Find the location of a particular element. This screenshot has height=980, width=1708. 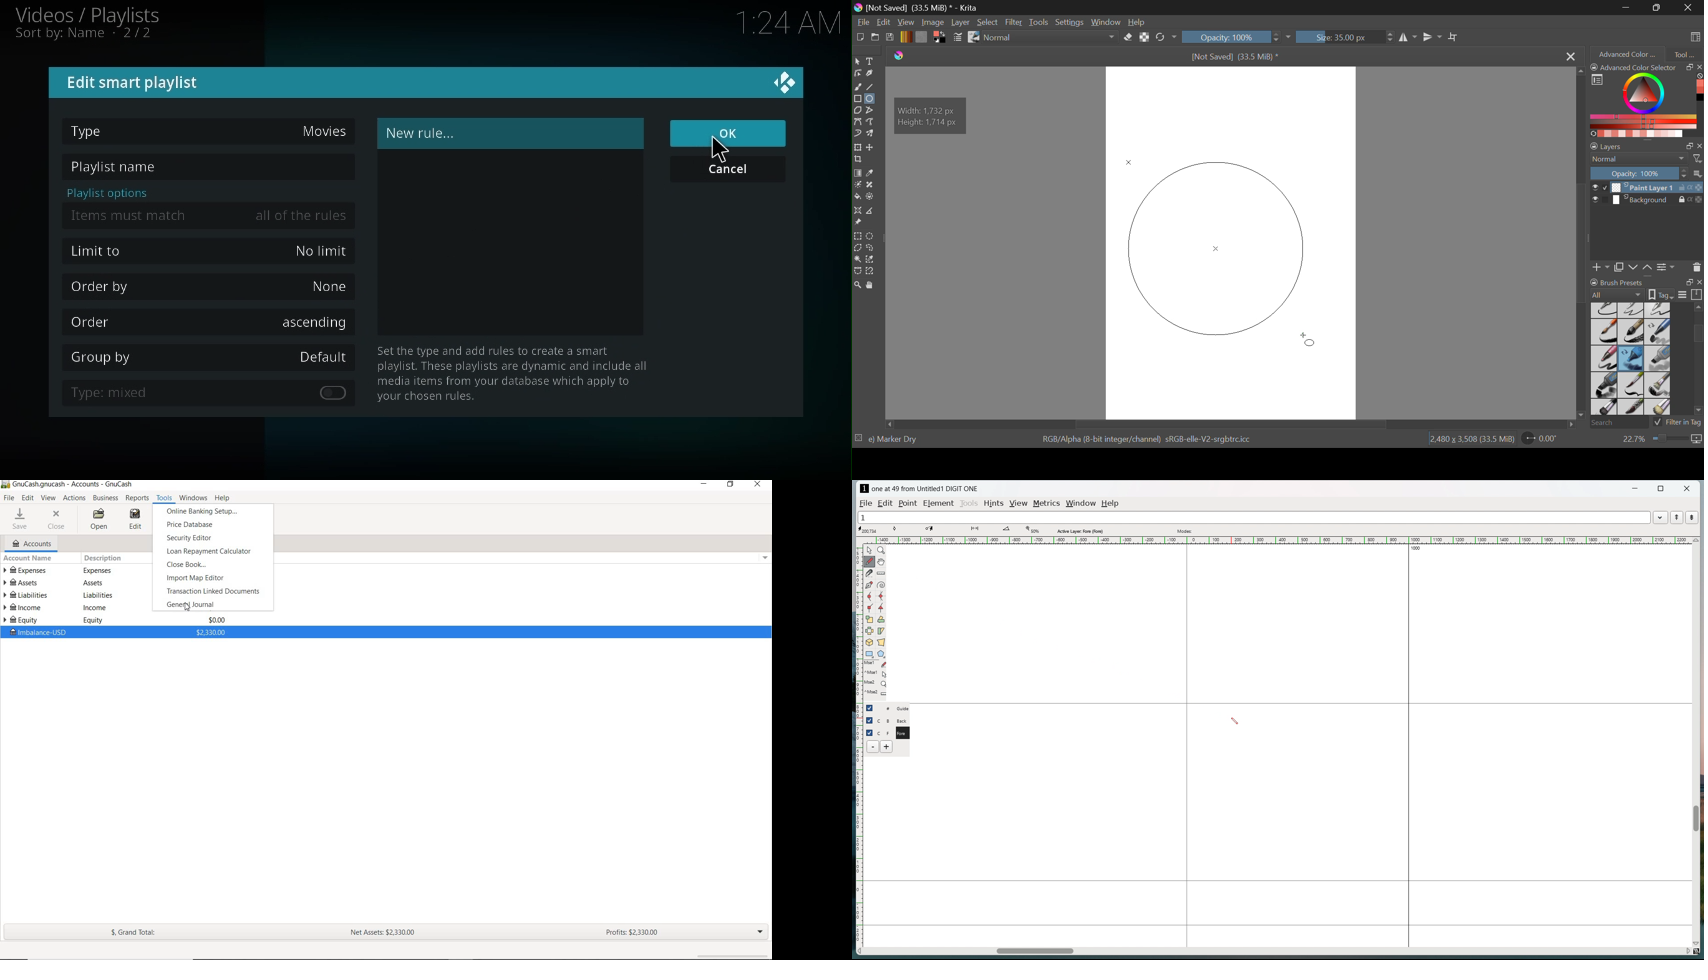

order is located at coordinates (96, 322).